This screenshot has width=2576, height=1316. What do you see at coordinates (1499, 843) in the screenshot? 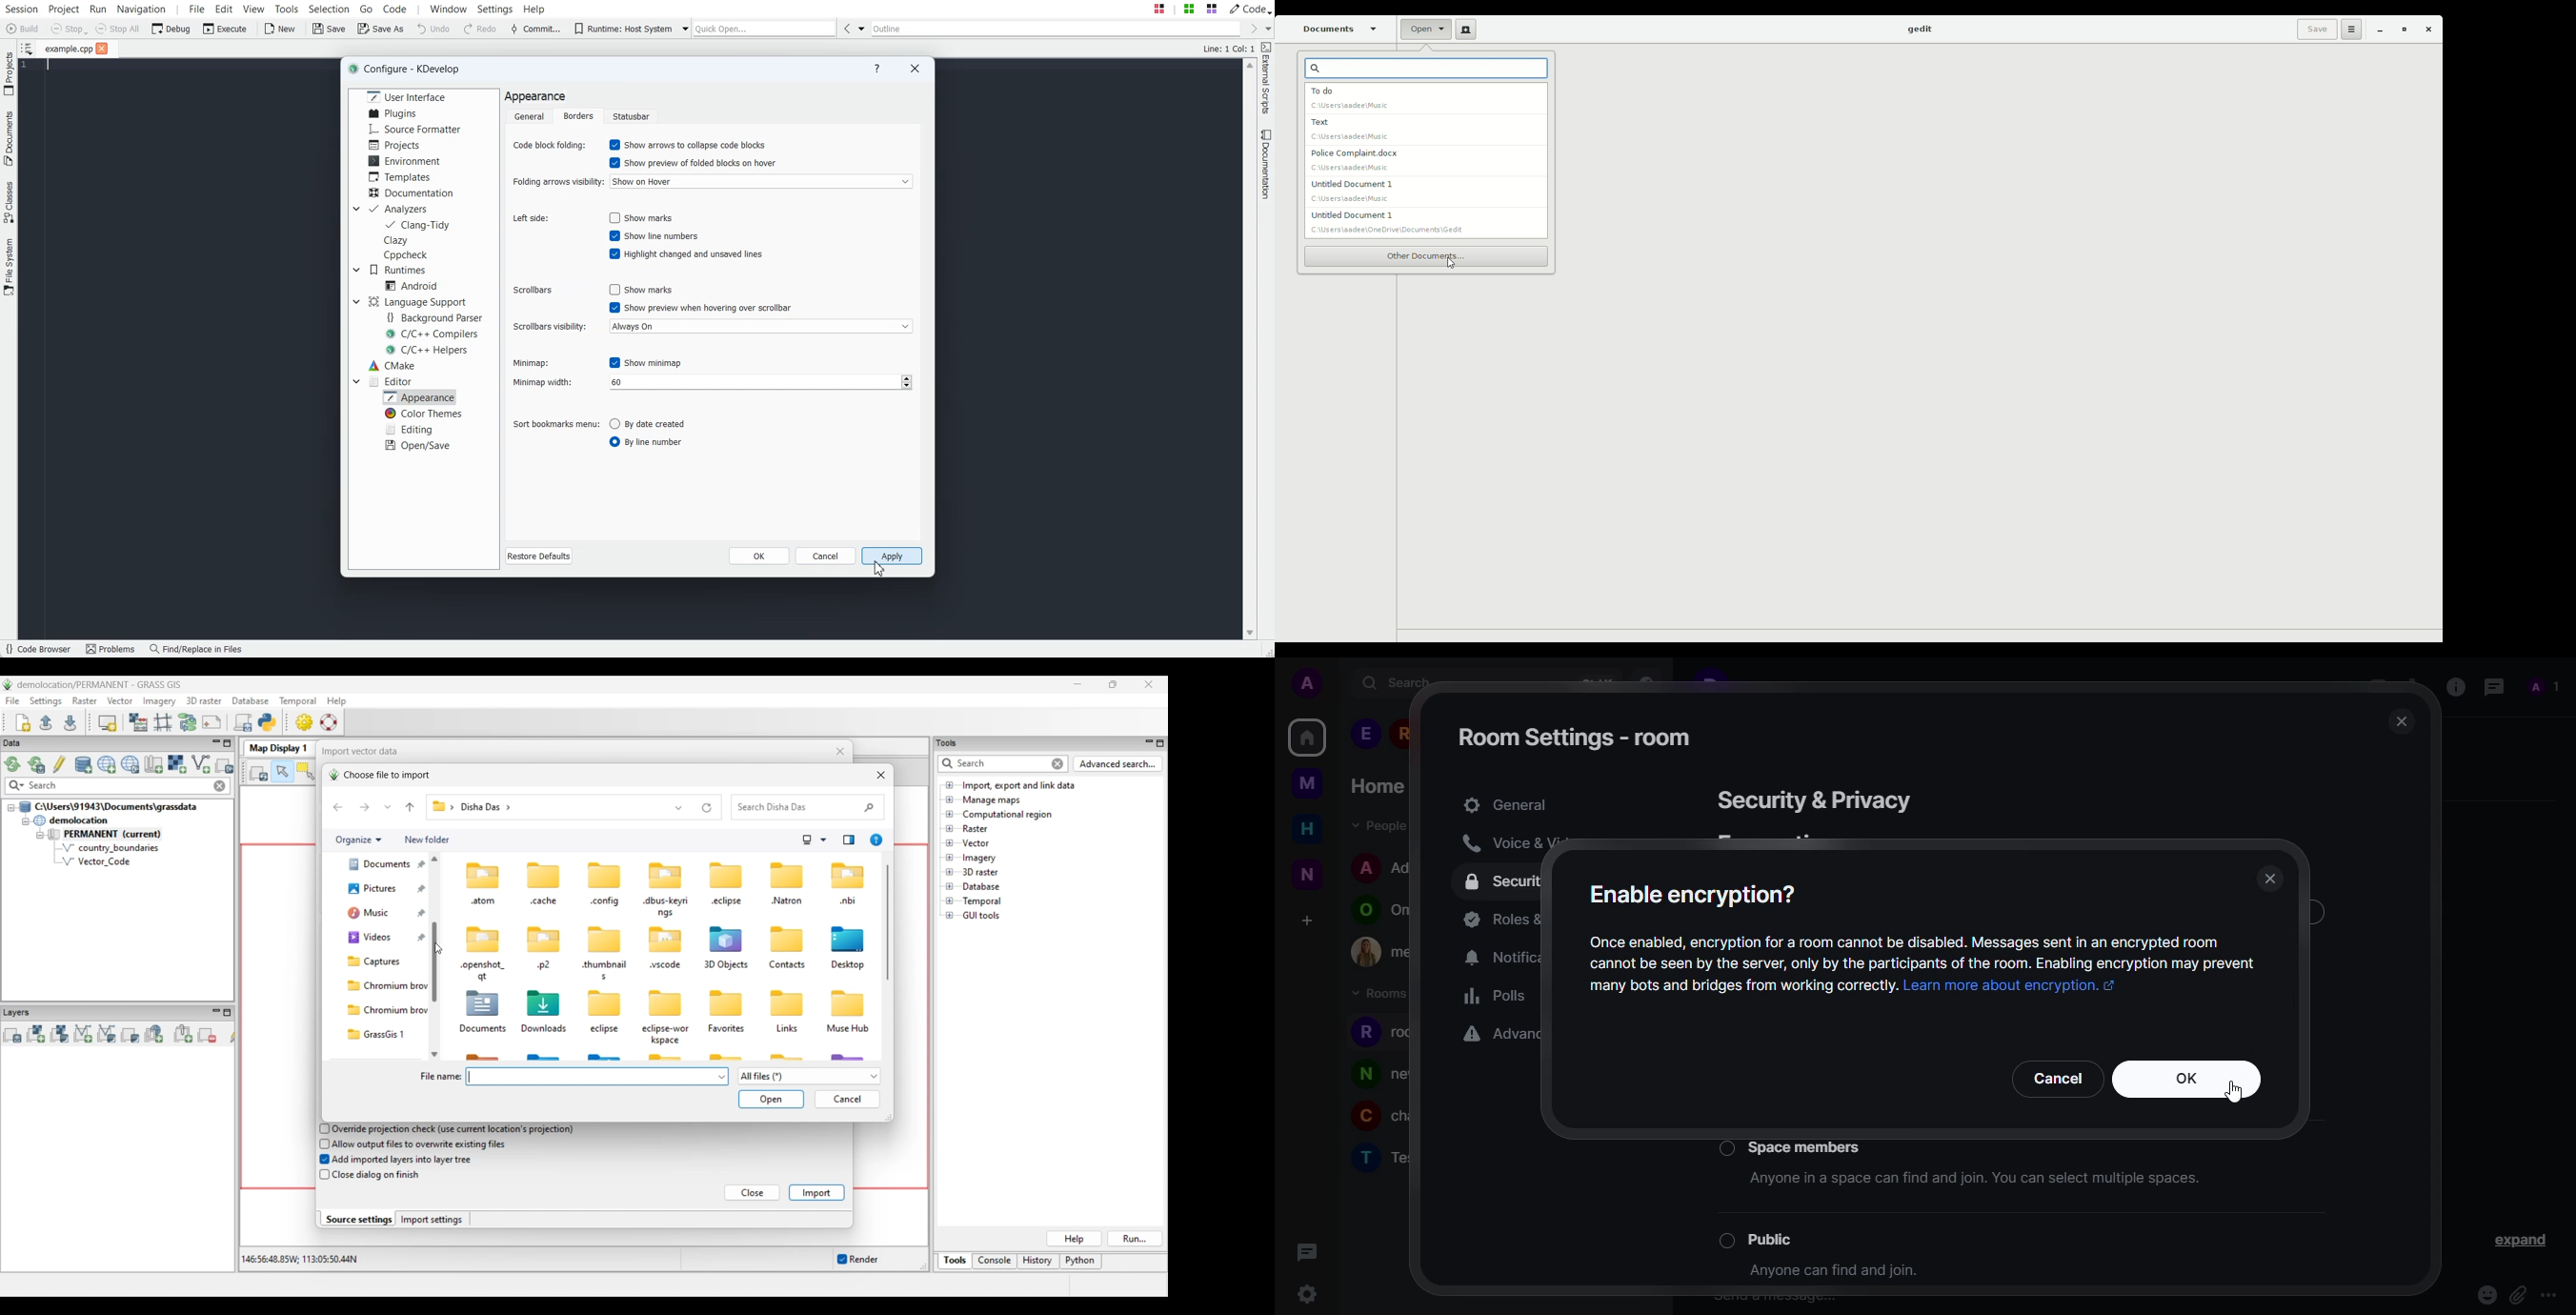
I see `voice & video` at bounding box center [1499, 843].